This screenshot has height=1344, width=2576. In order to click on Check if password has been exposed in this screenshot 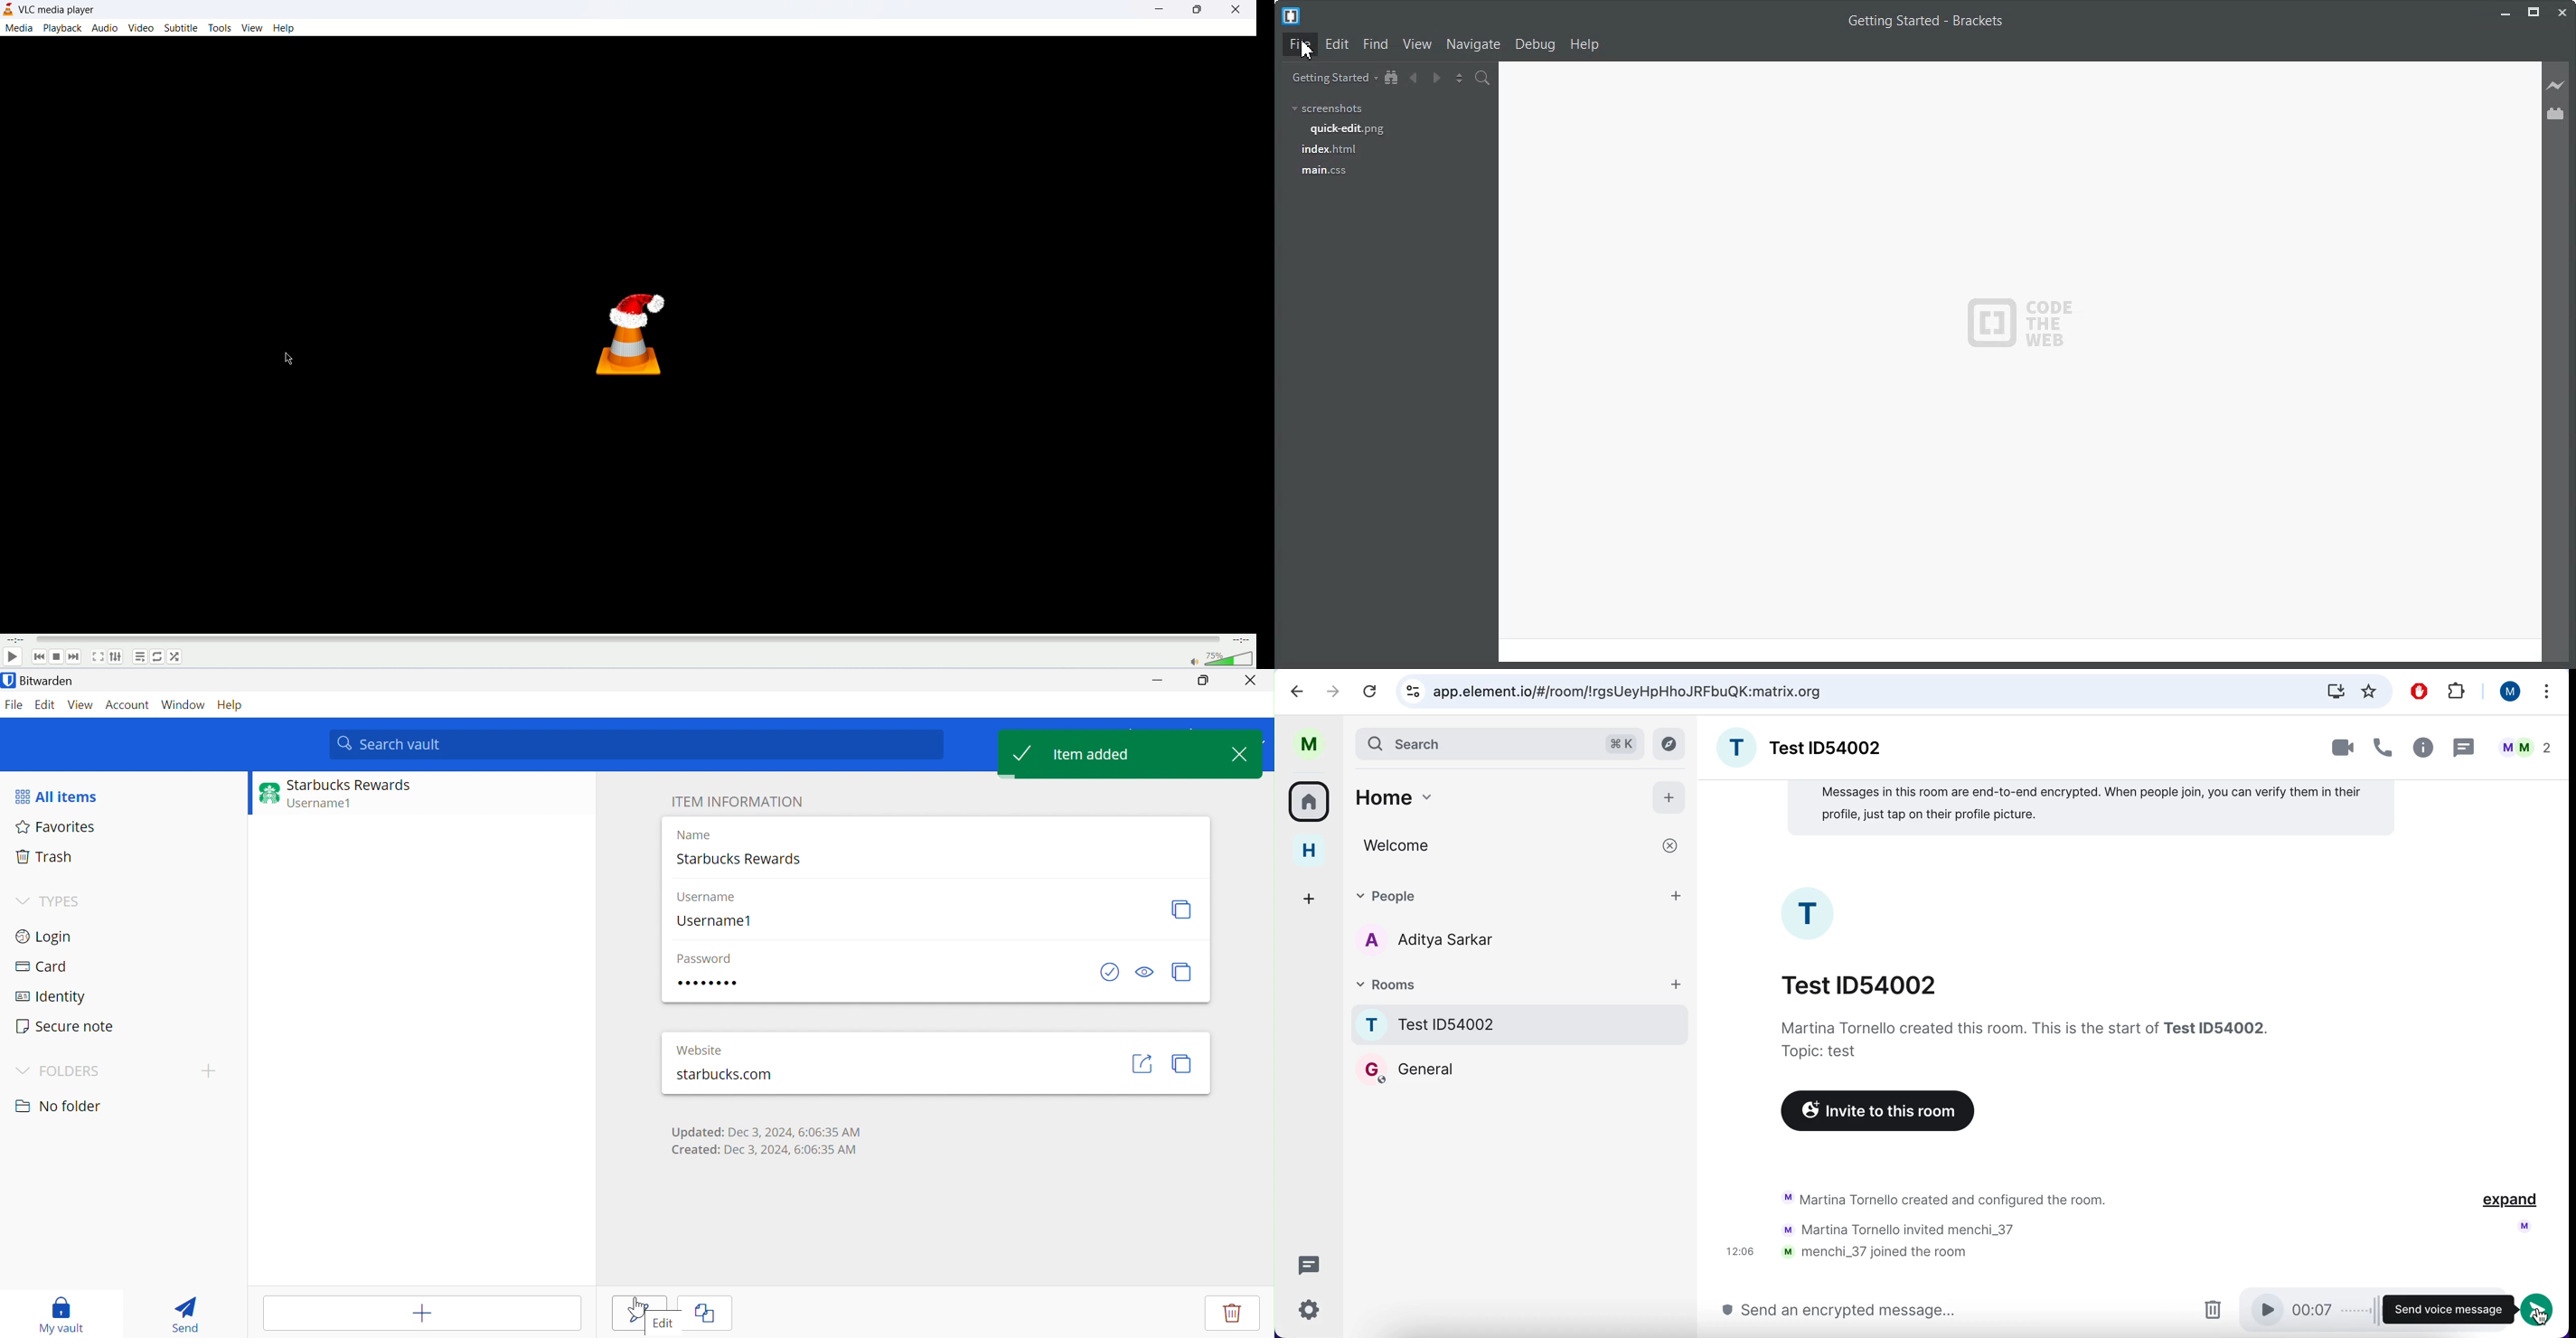, I will do `click(1109, 972)`.